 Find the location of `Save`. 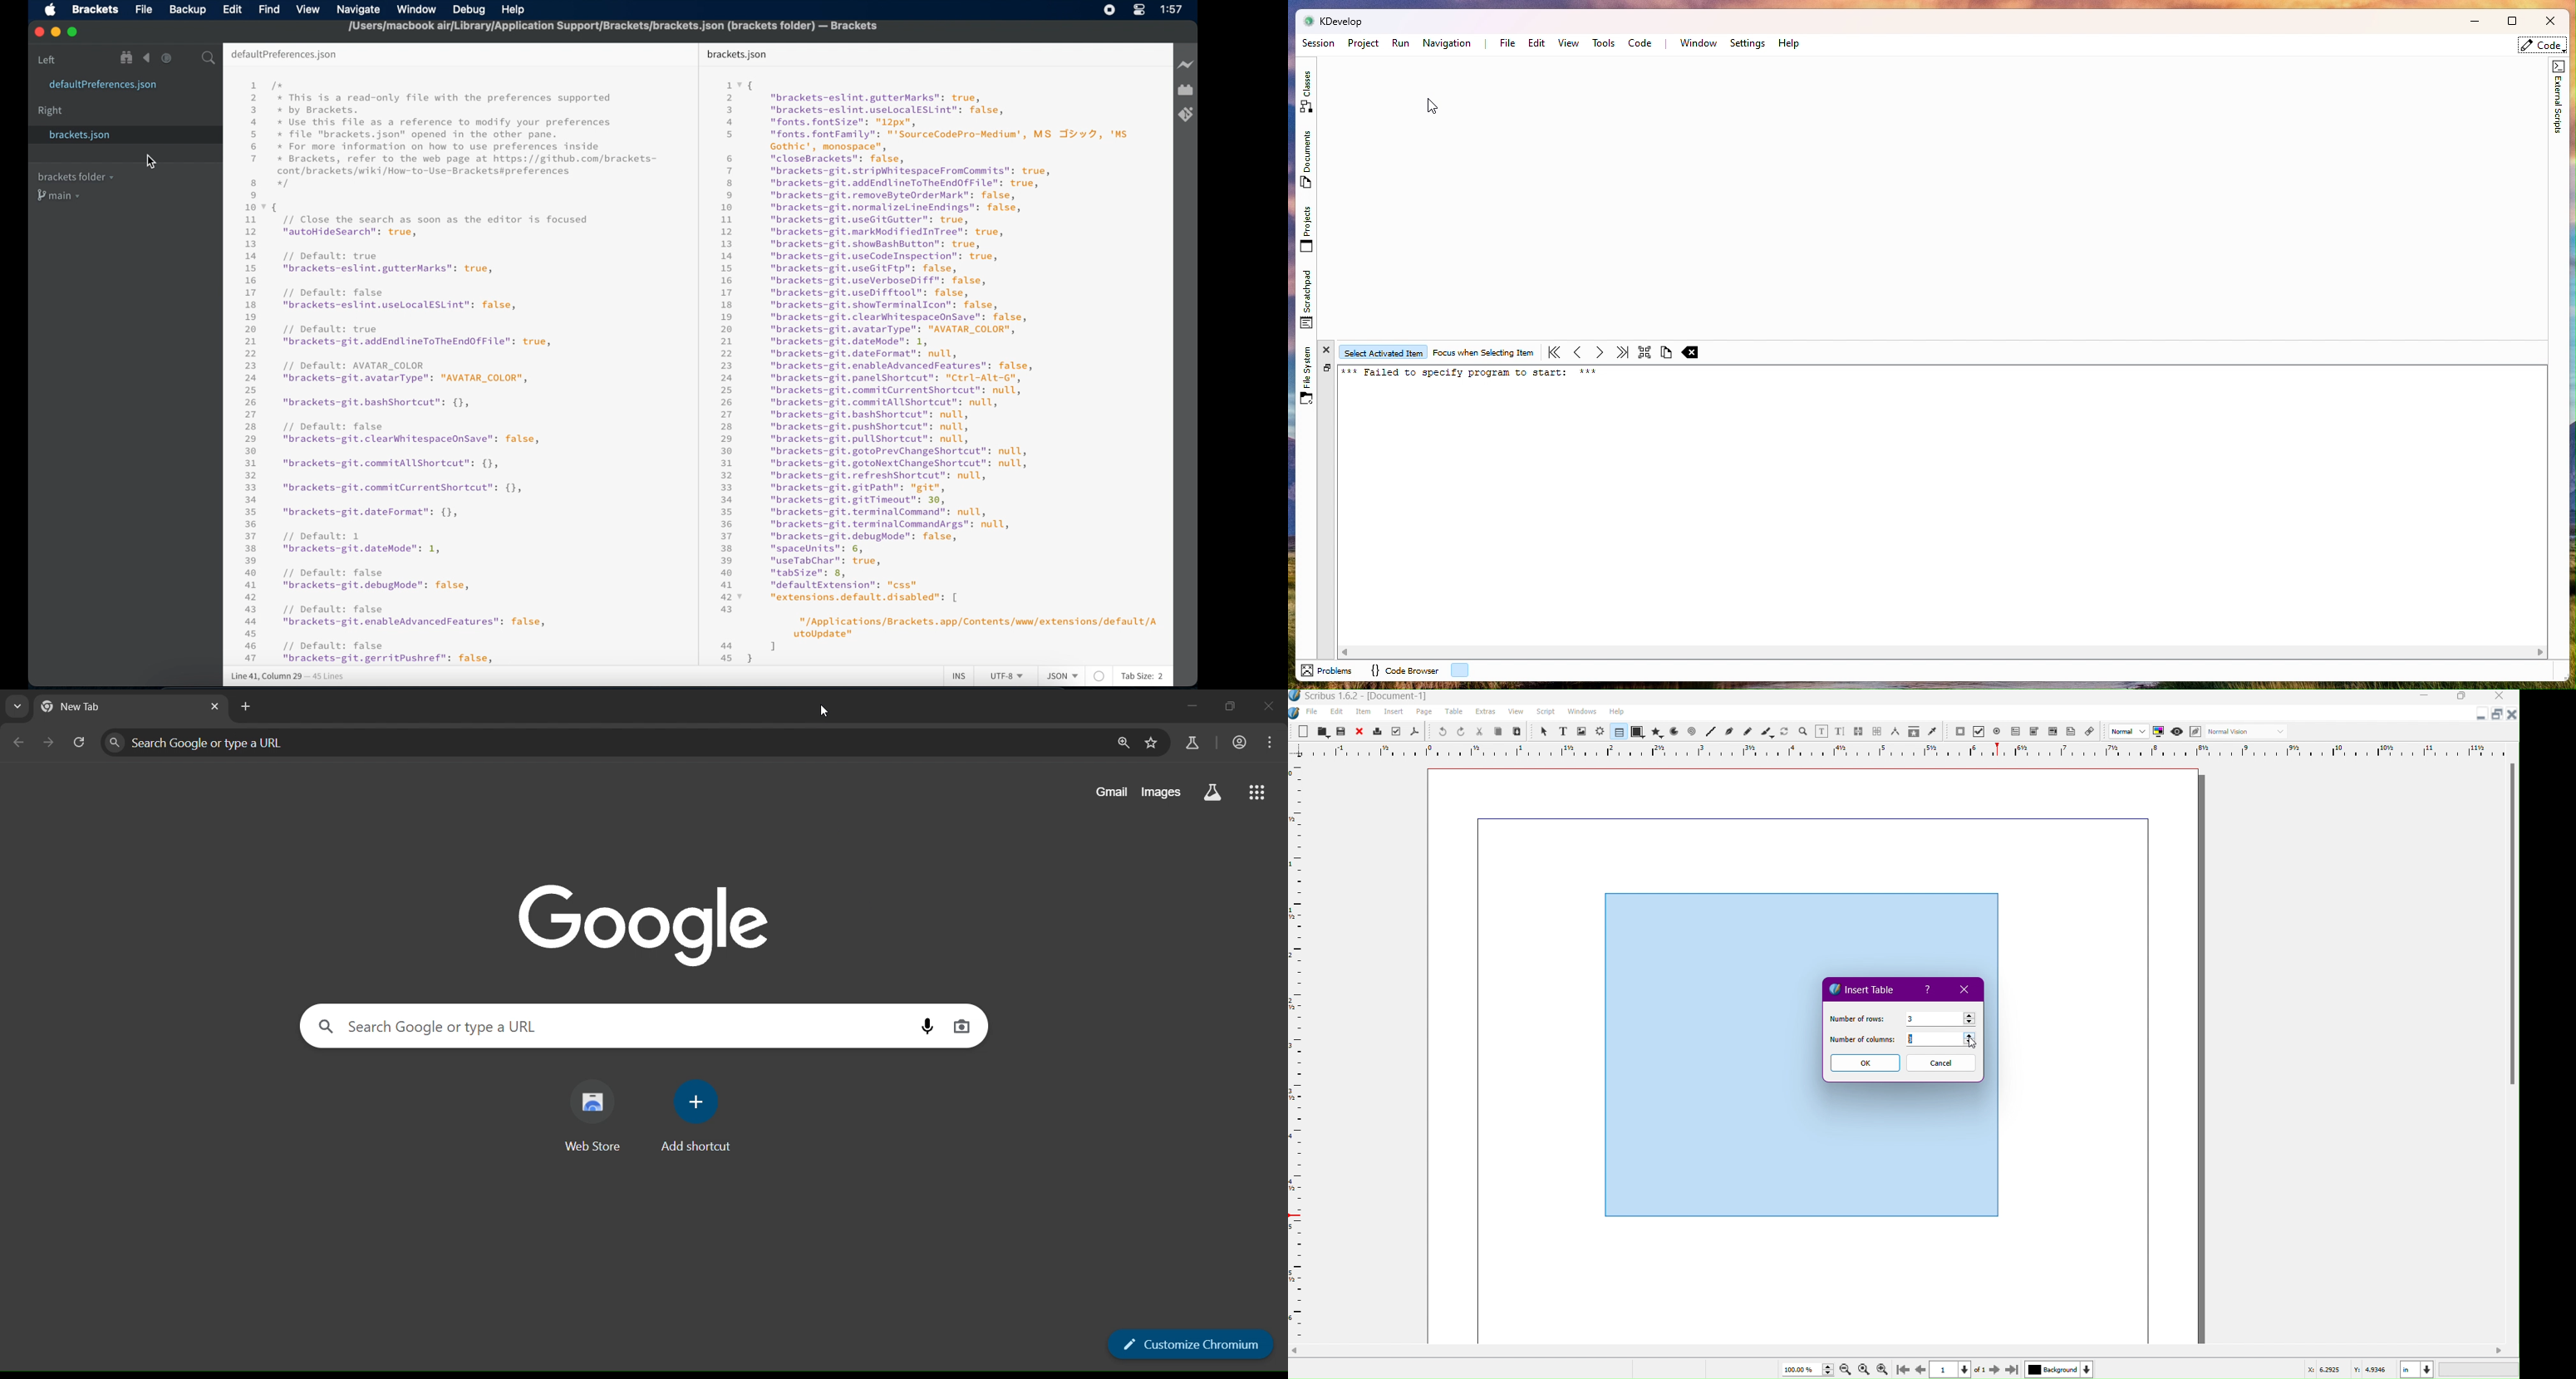

Save is located at coordinates (1342, 731).